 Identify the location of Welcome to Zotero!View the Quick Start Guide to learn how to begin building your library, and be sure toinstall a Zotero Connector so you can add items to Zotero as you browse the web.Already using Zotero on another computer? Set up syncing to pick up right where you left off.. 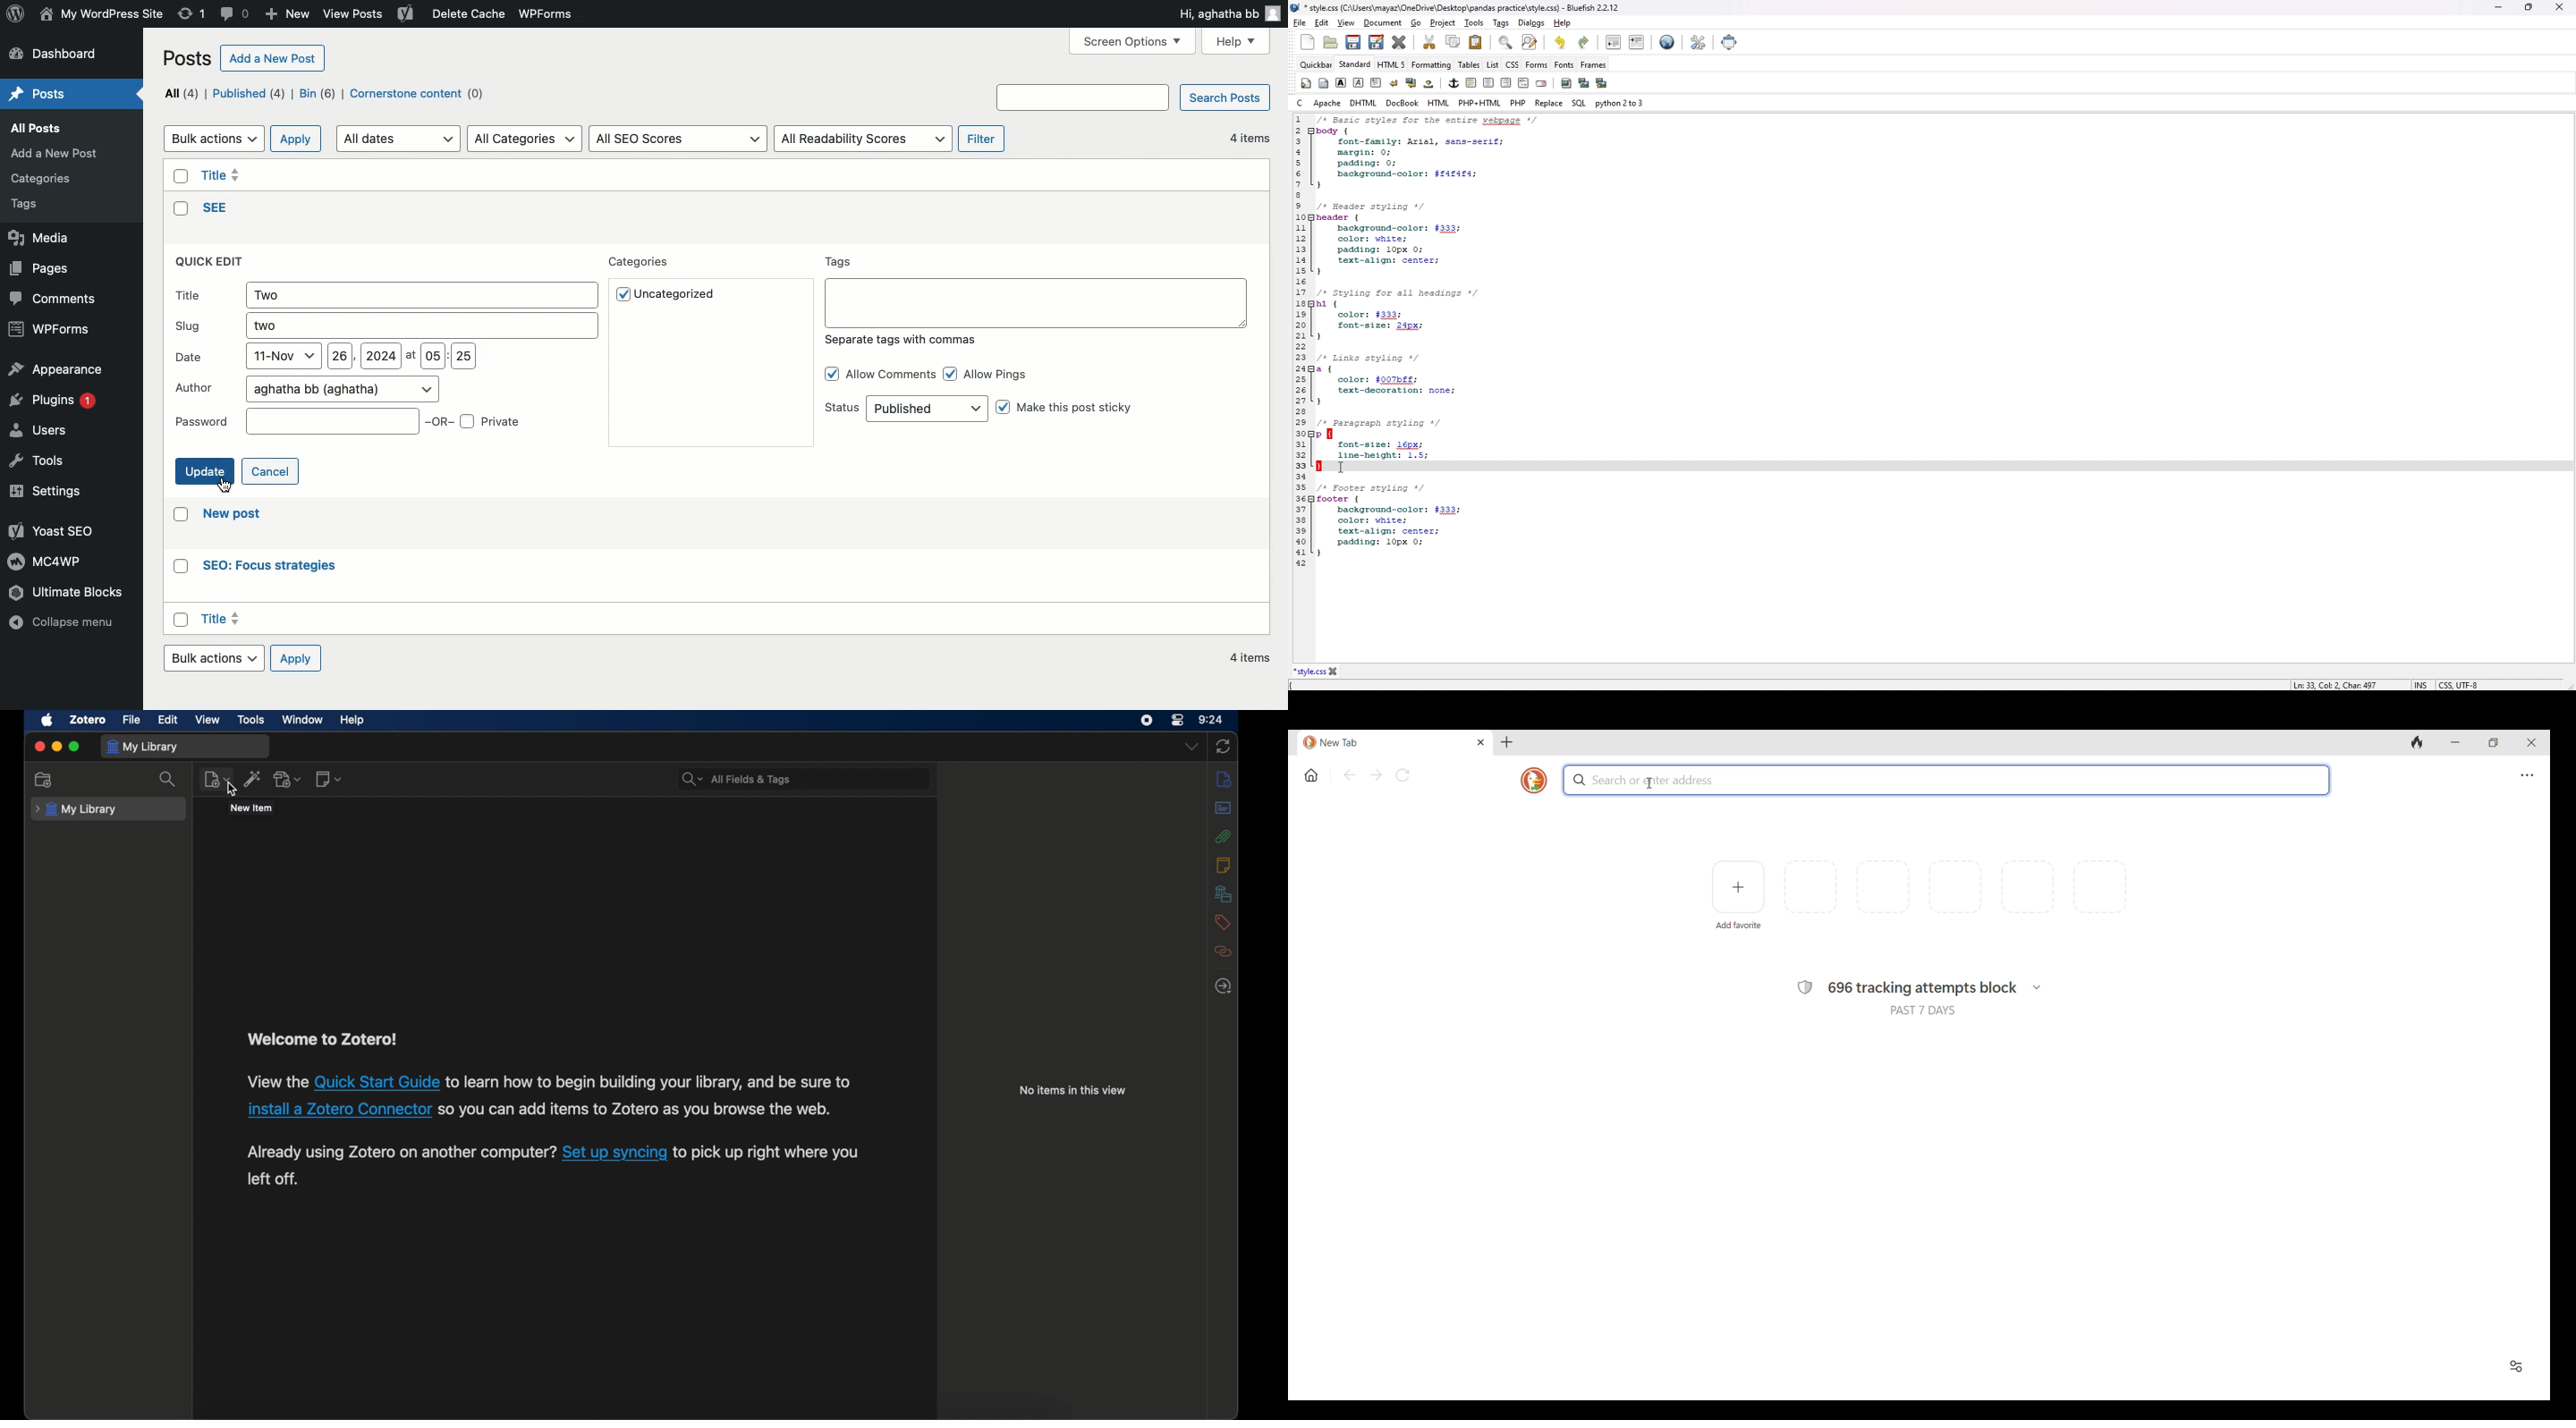
(550, 1106).